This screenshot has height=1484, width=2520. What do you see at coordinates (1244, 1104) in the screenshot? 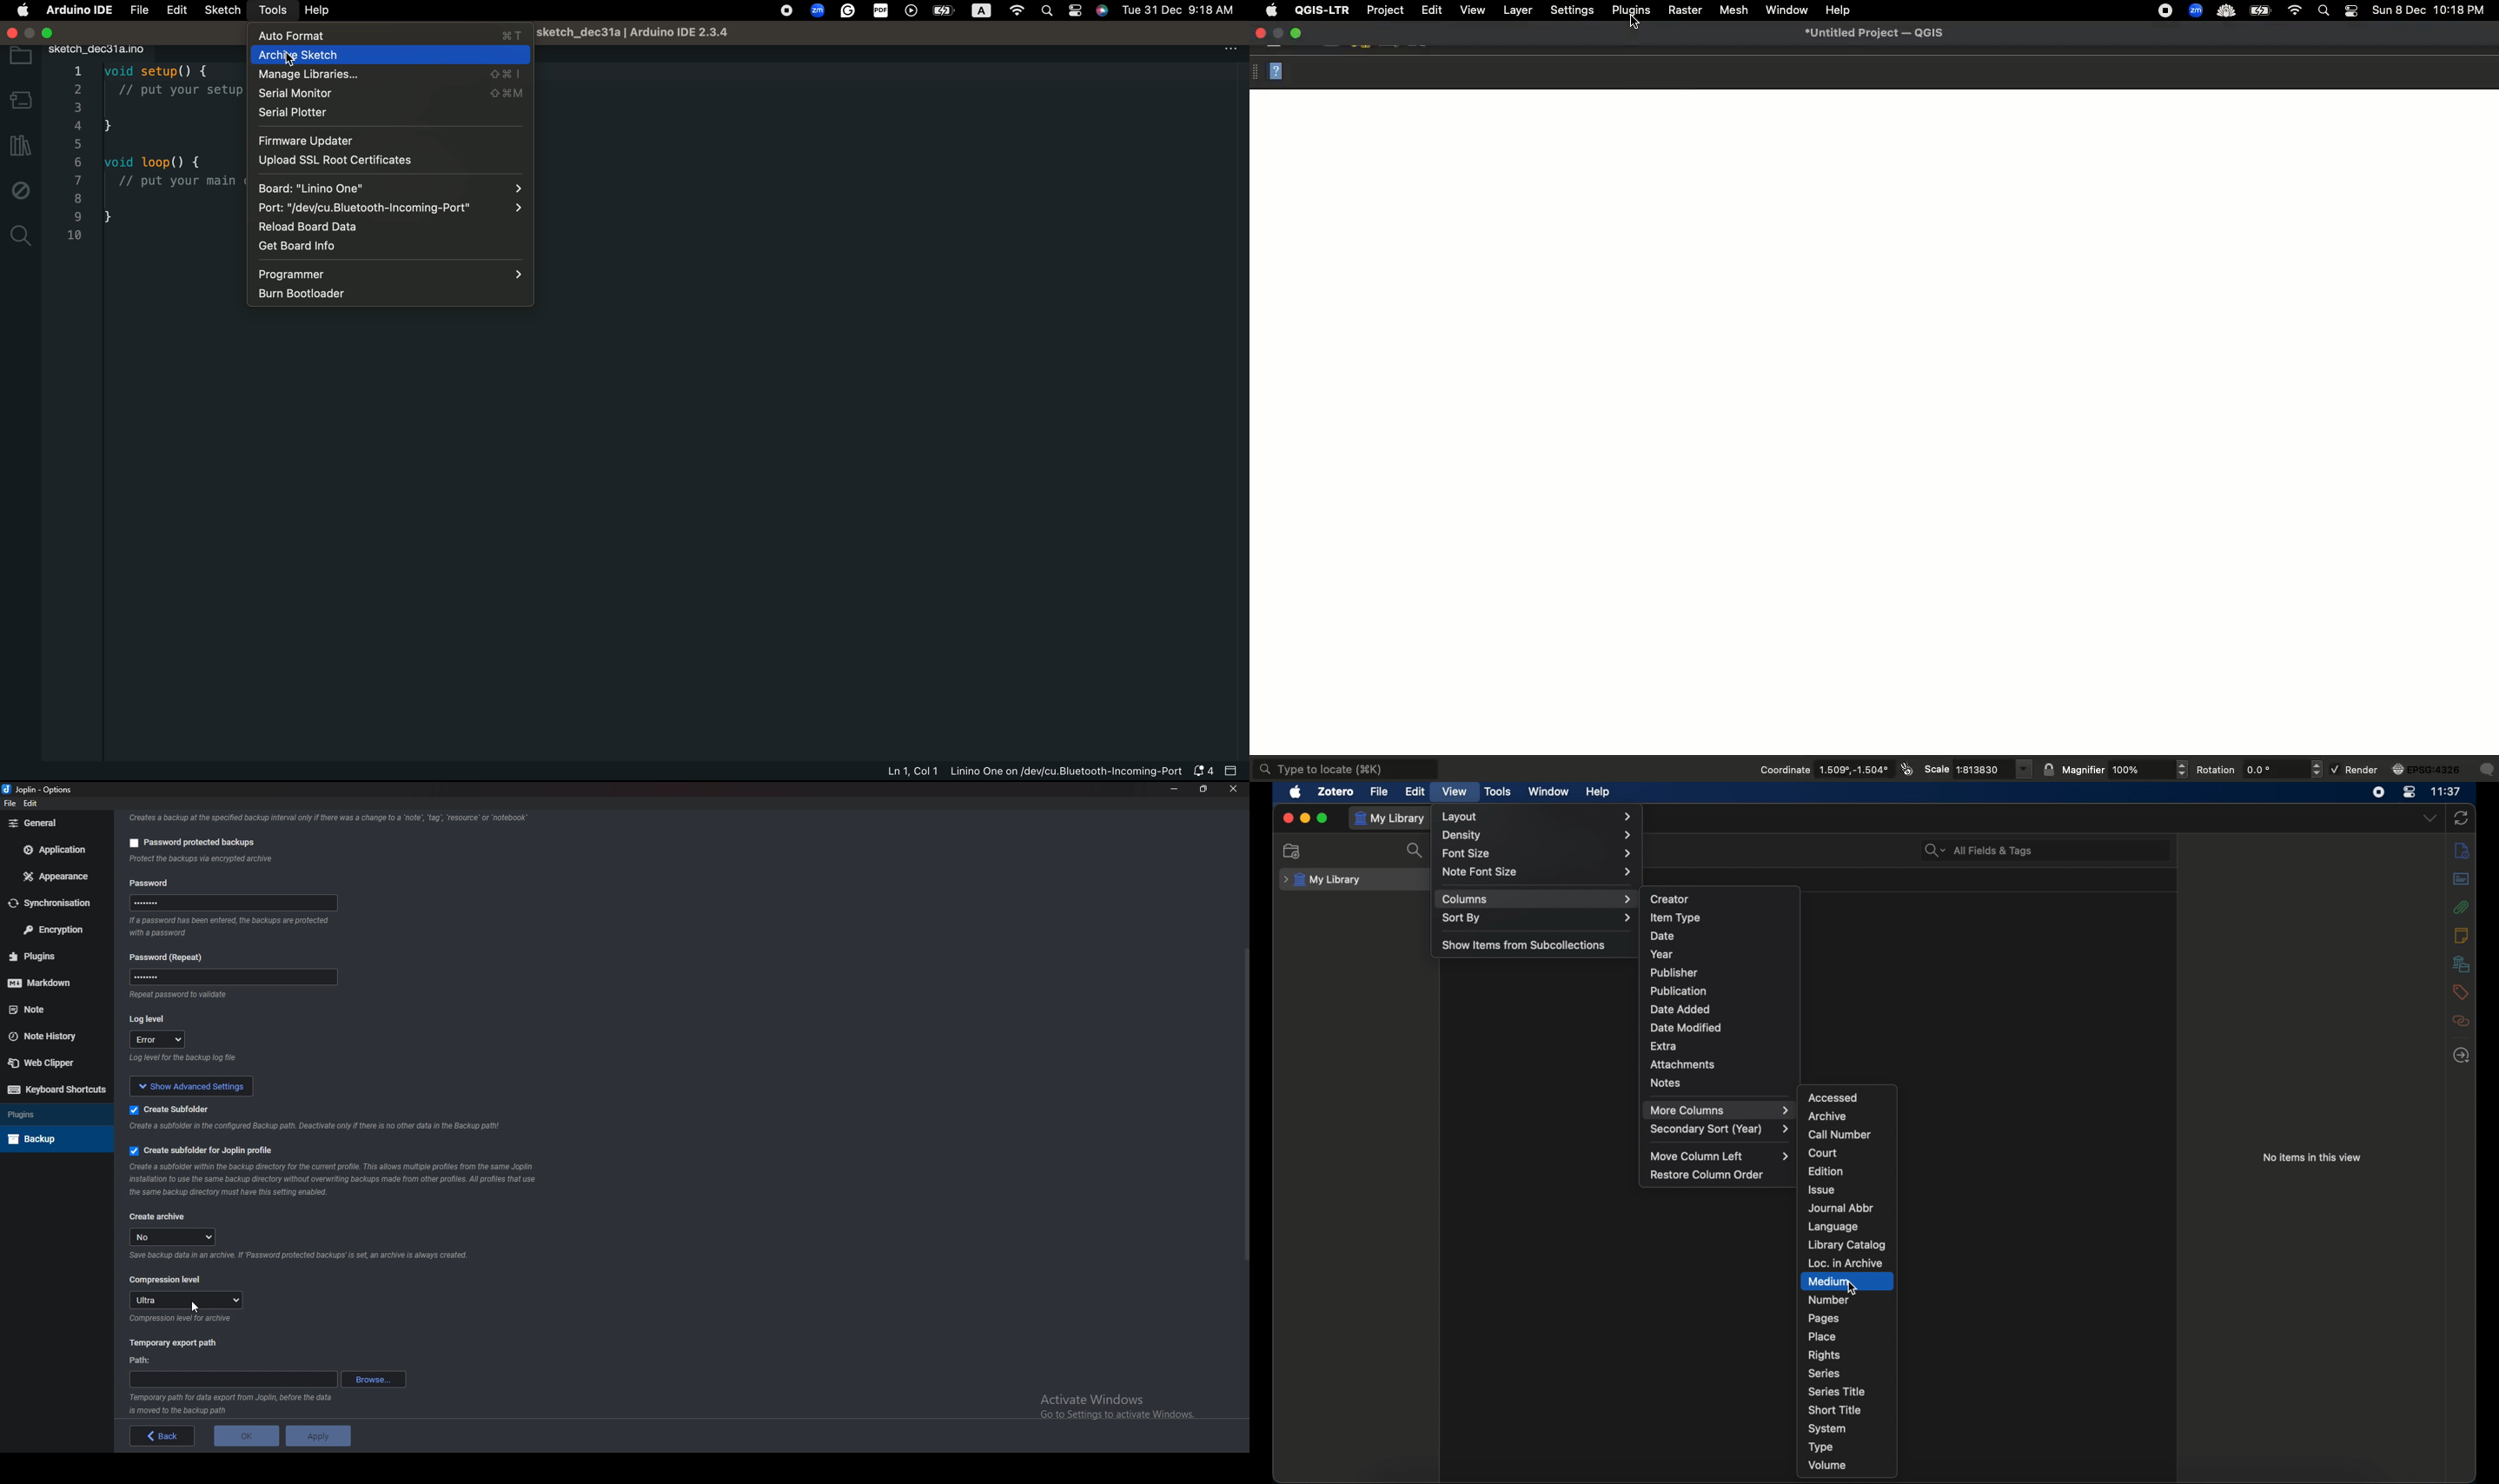
I see `Scroll bar` at bounding box center [1244, 1104].